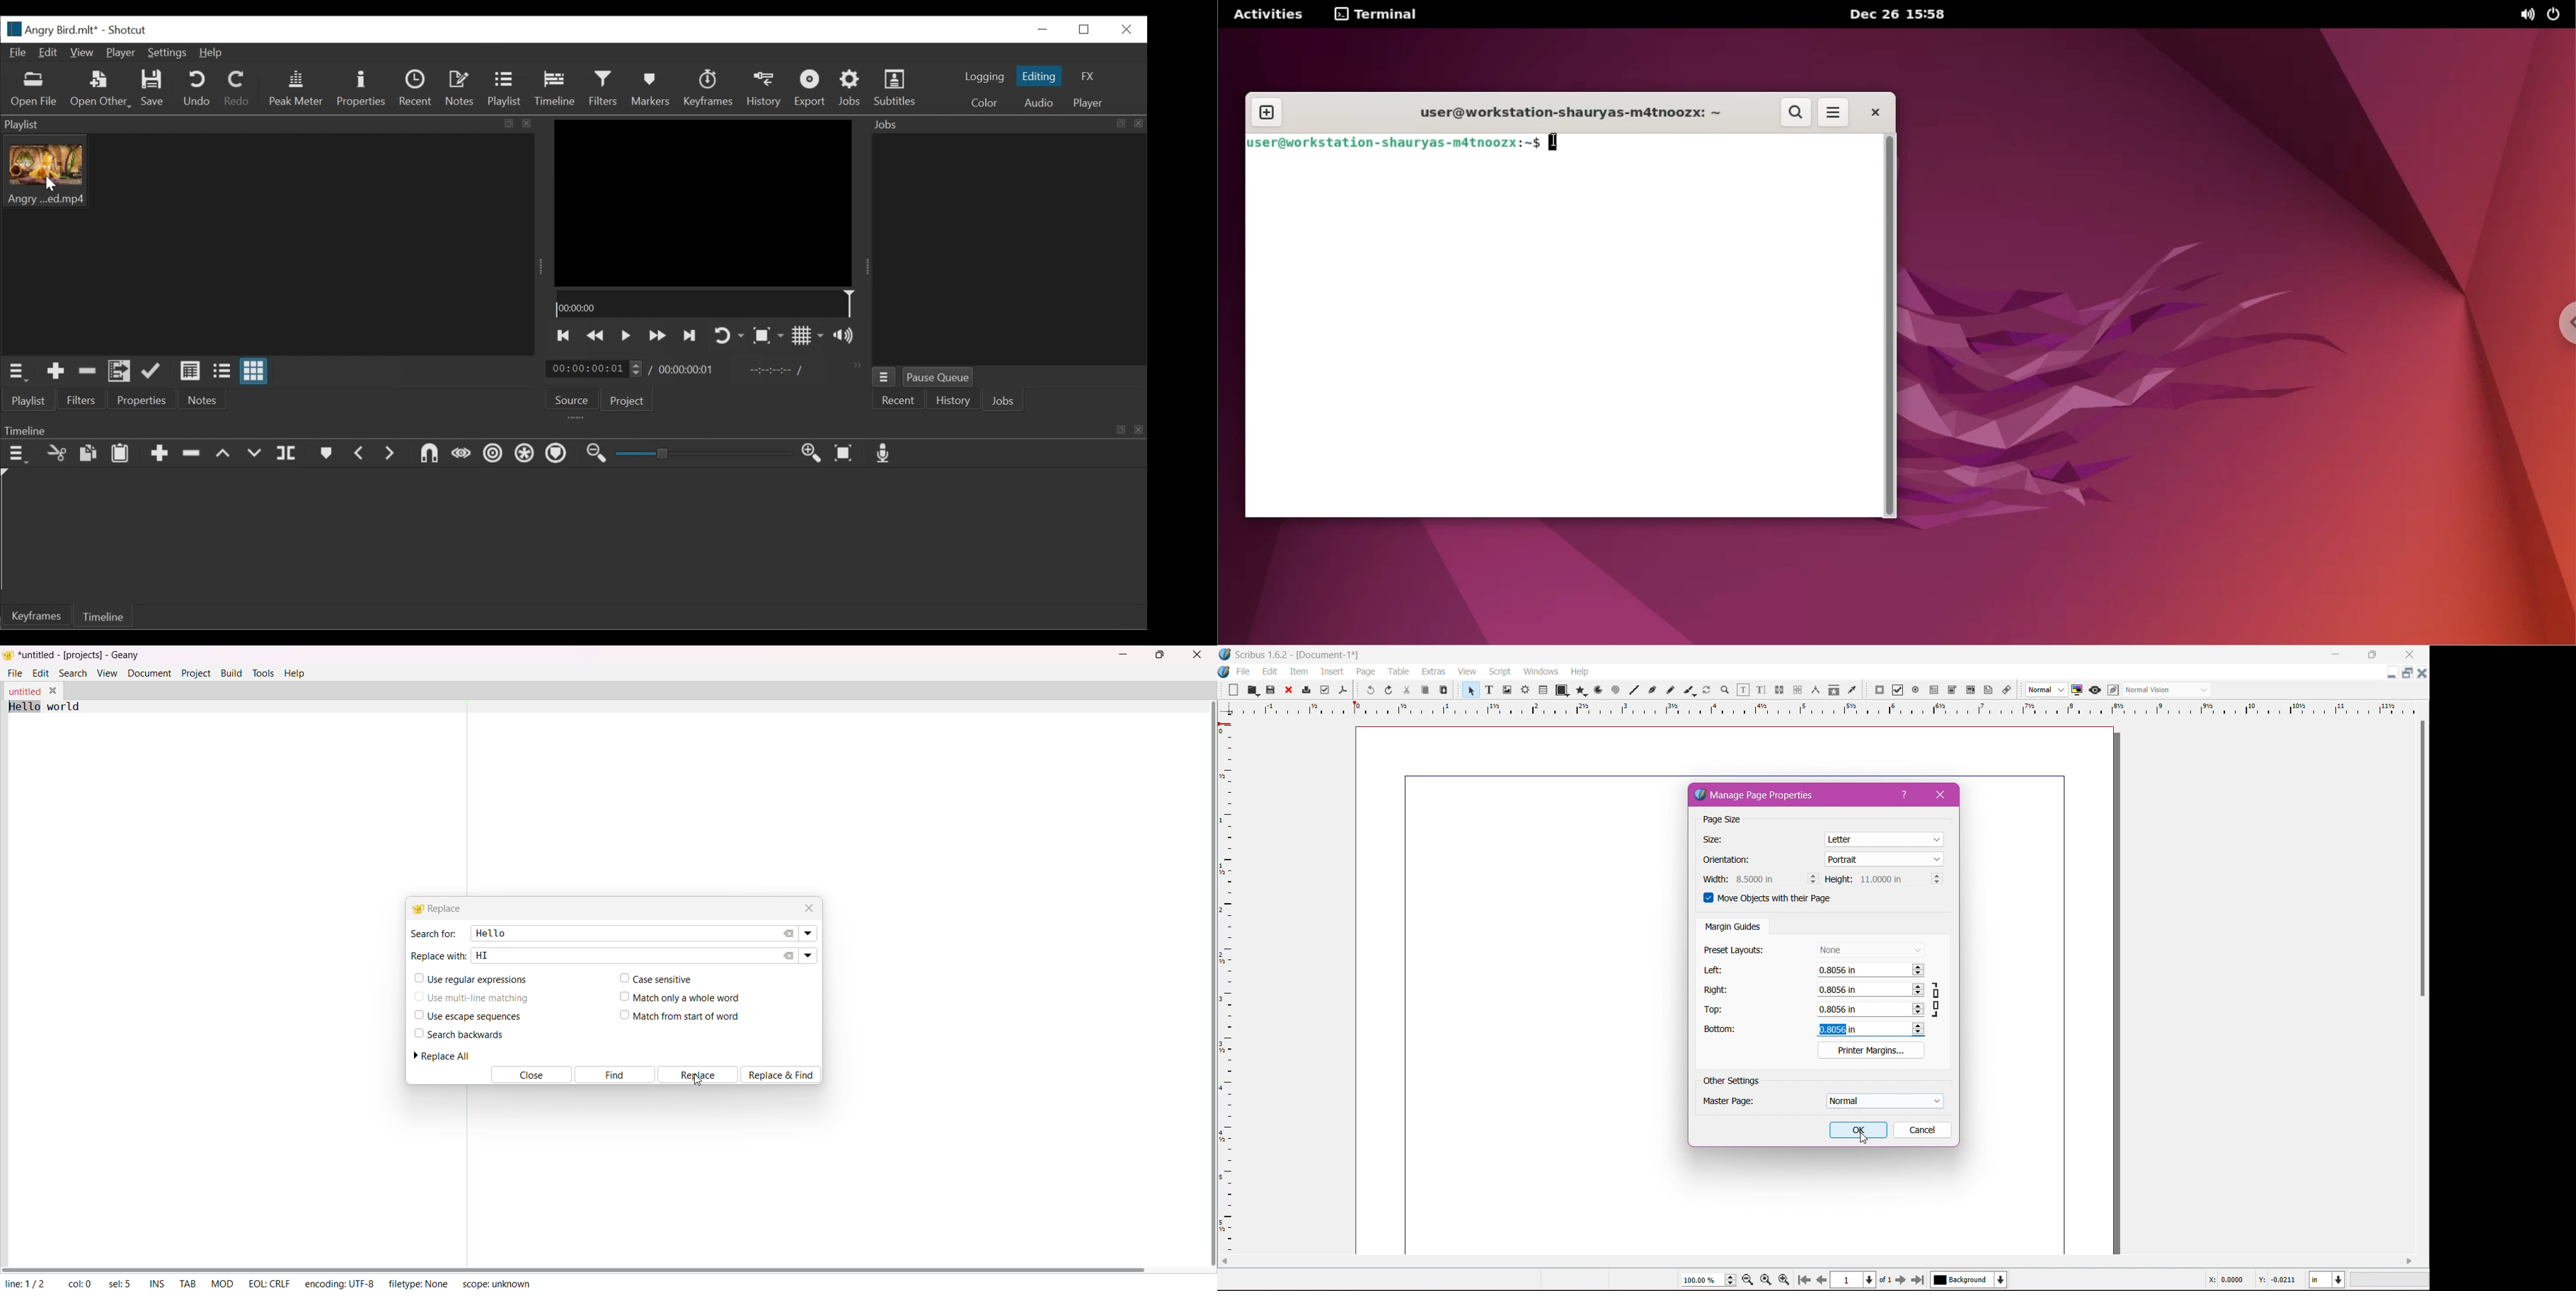 This screenshot has height=1316, width=2576. I want to click on filetype: NONE, so click(418, 1283).